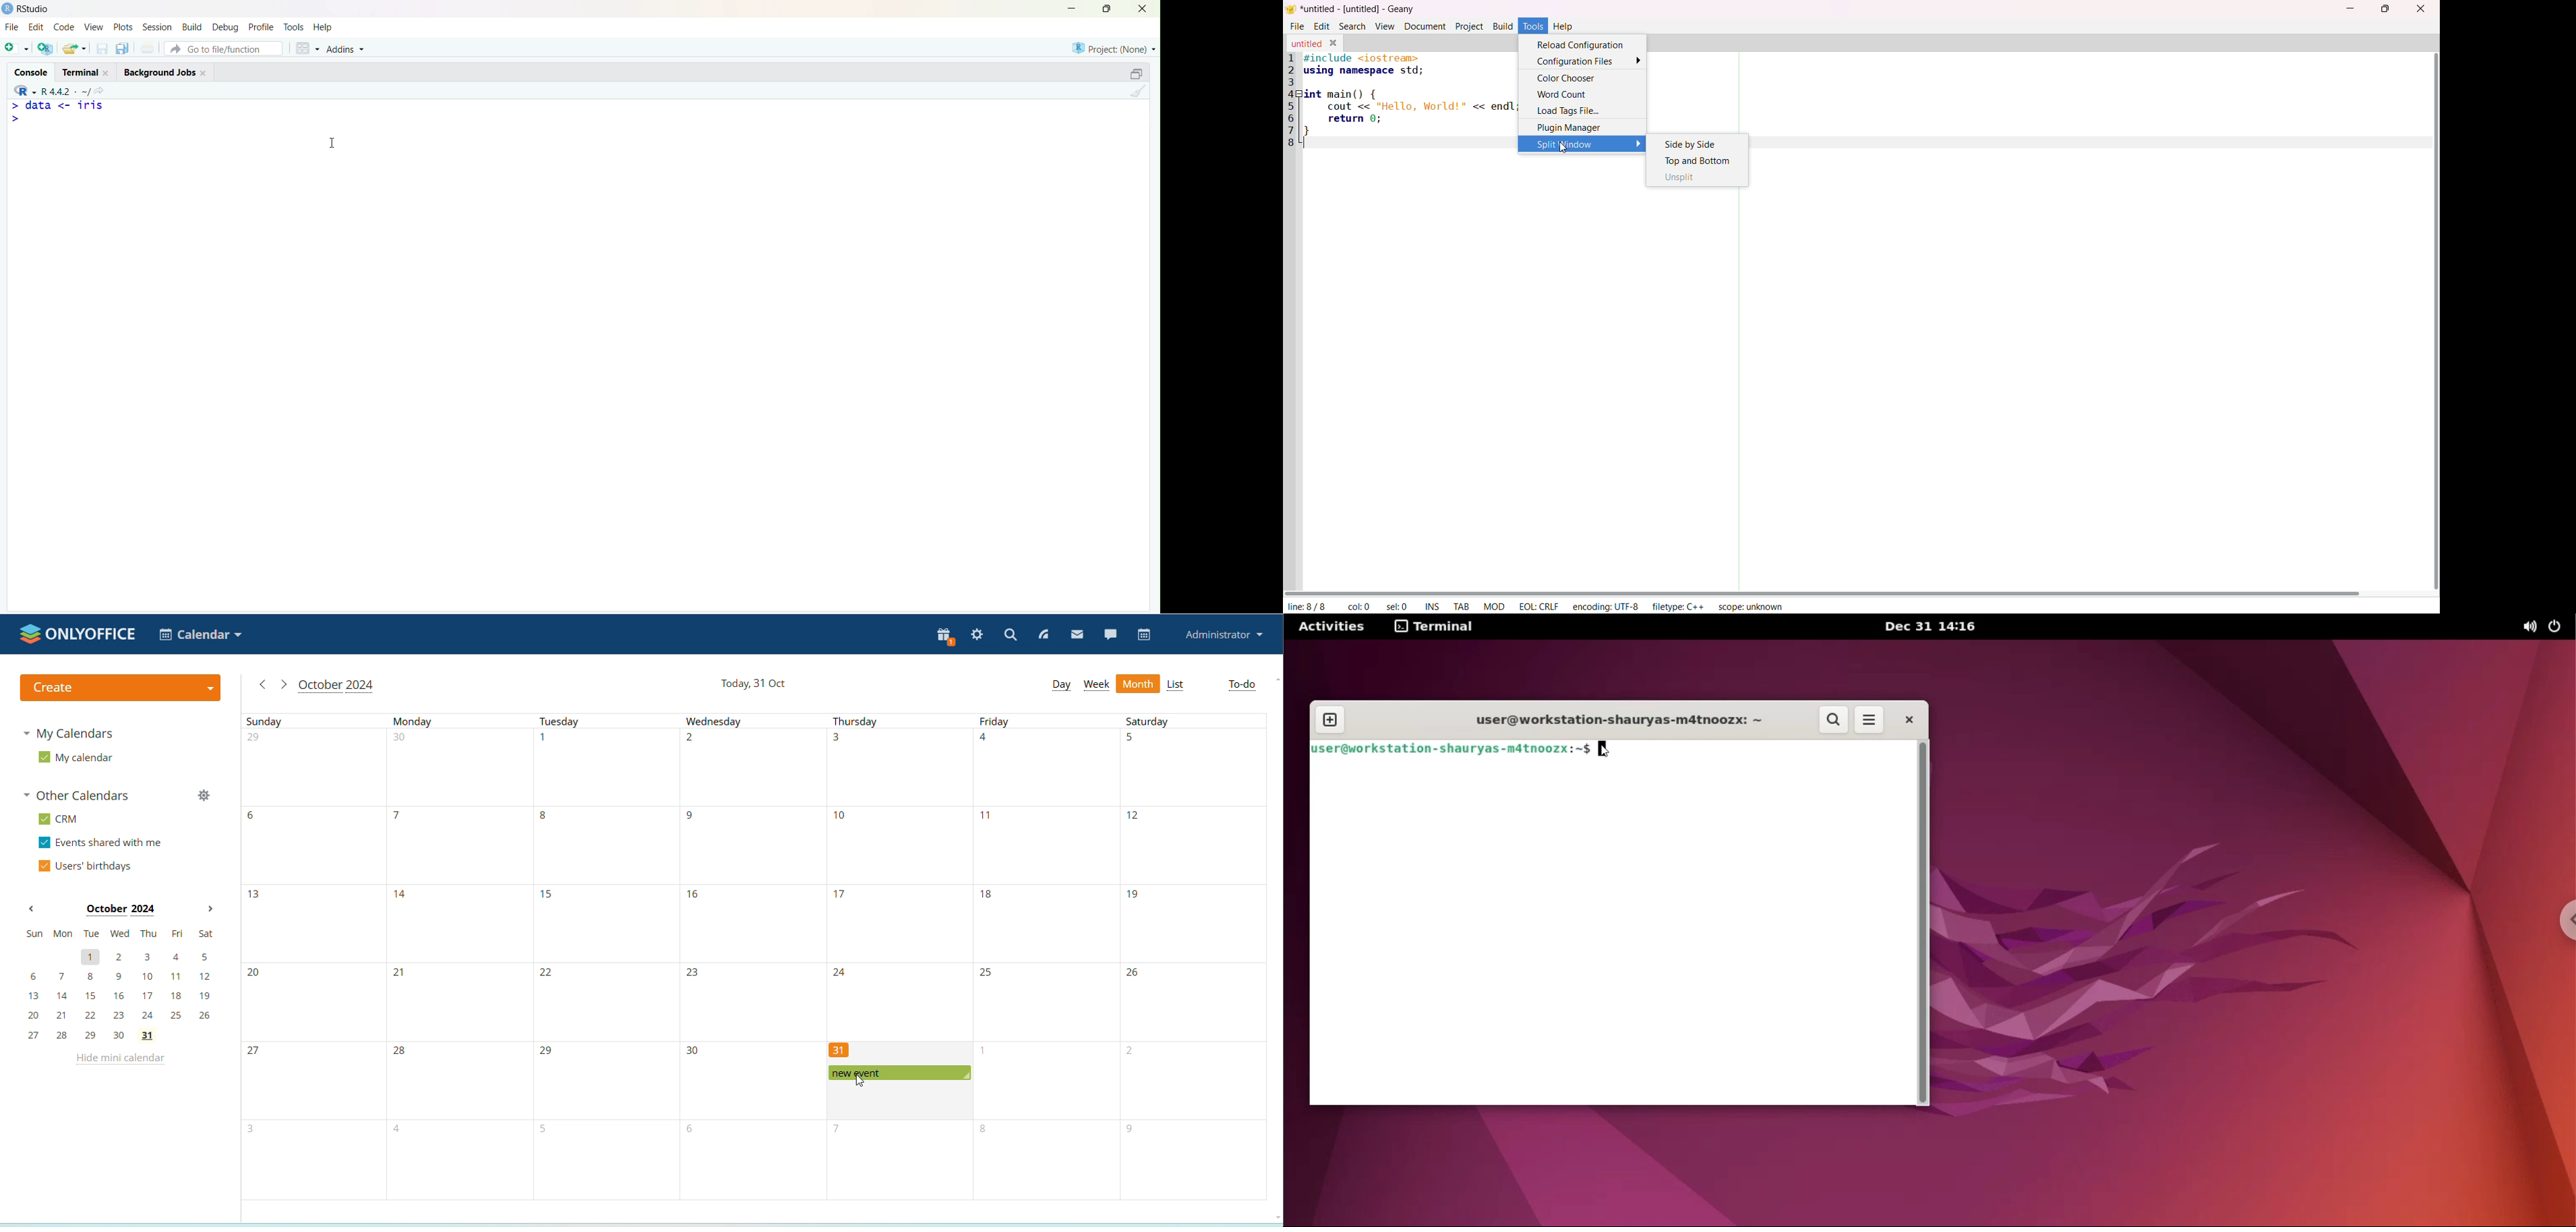  What do you see at coordinates (148, 49) in the screenshot?
I see `Print the current file` at bounding box center [148, 49].